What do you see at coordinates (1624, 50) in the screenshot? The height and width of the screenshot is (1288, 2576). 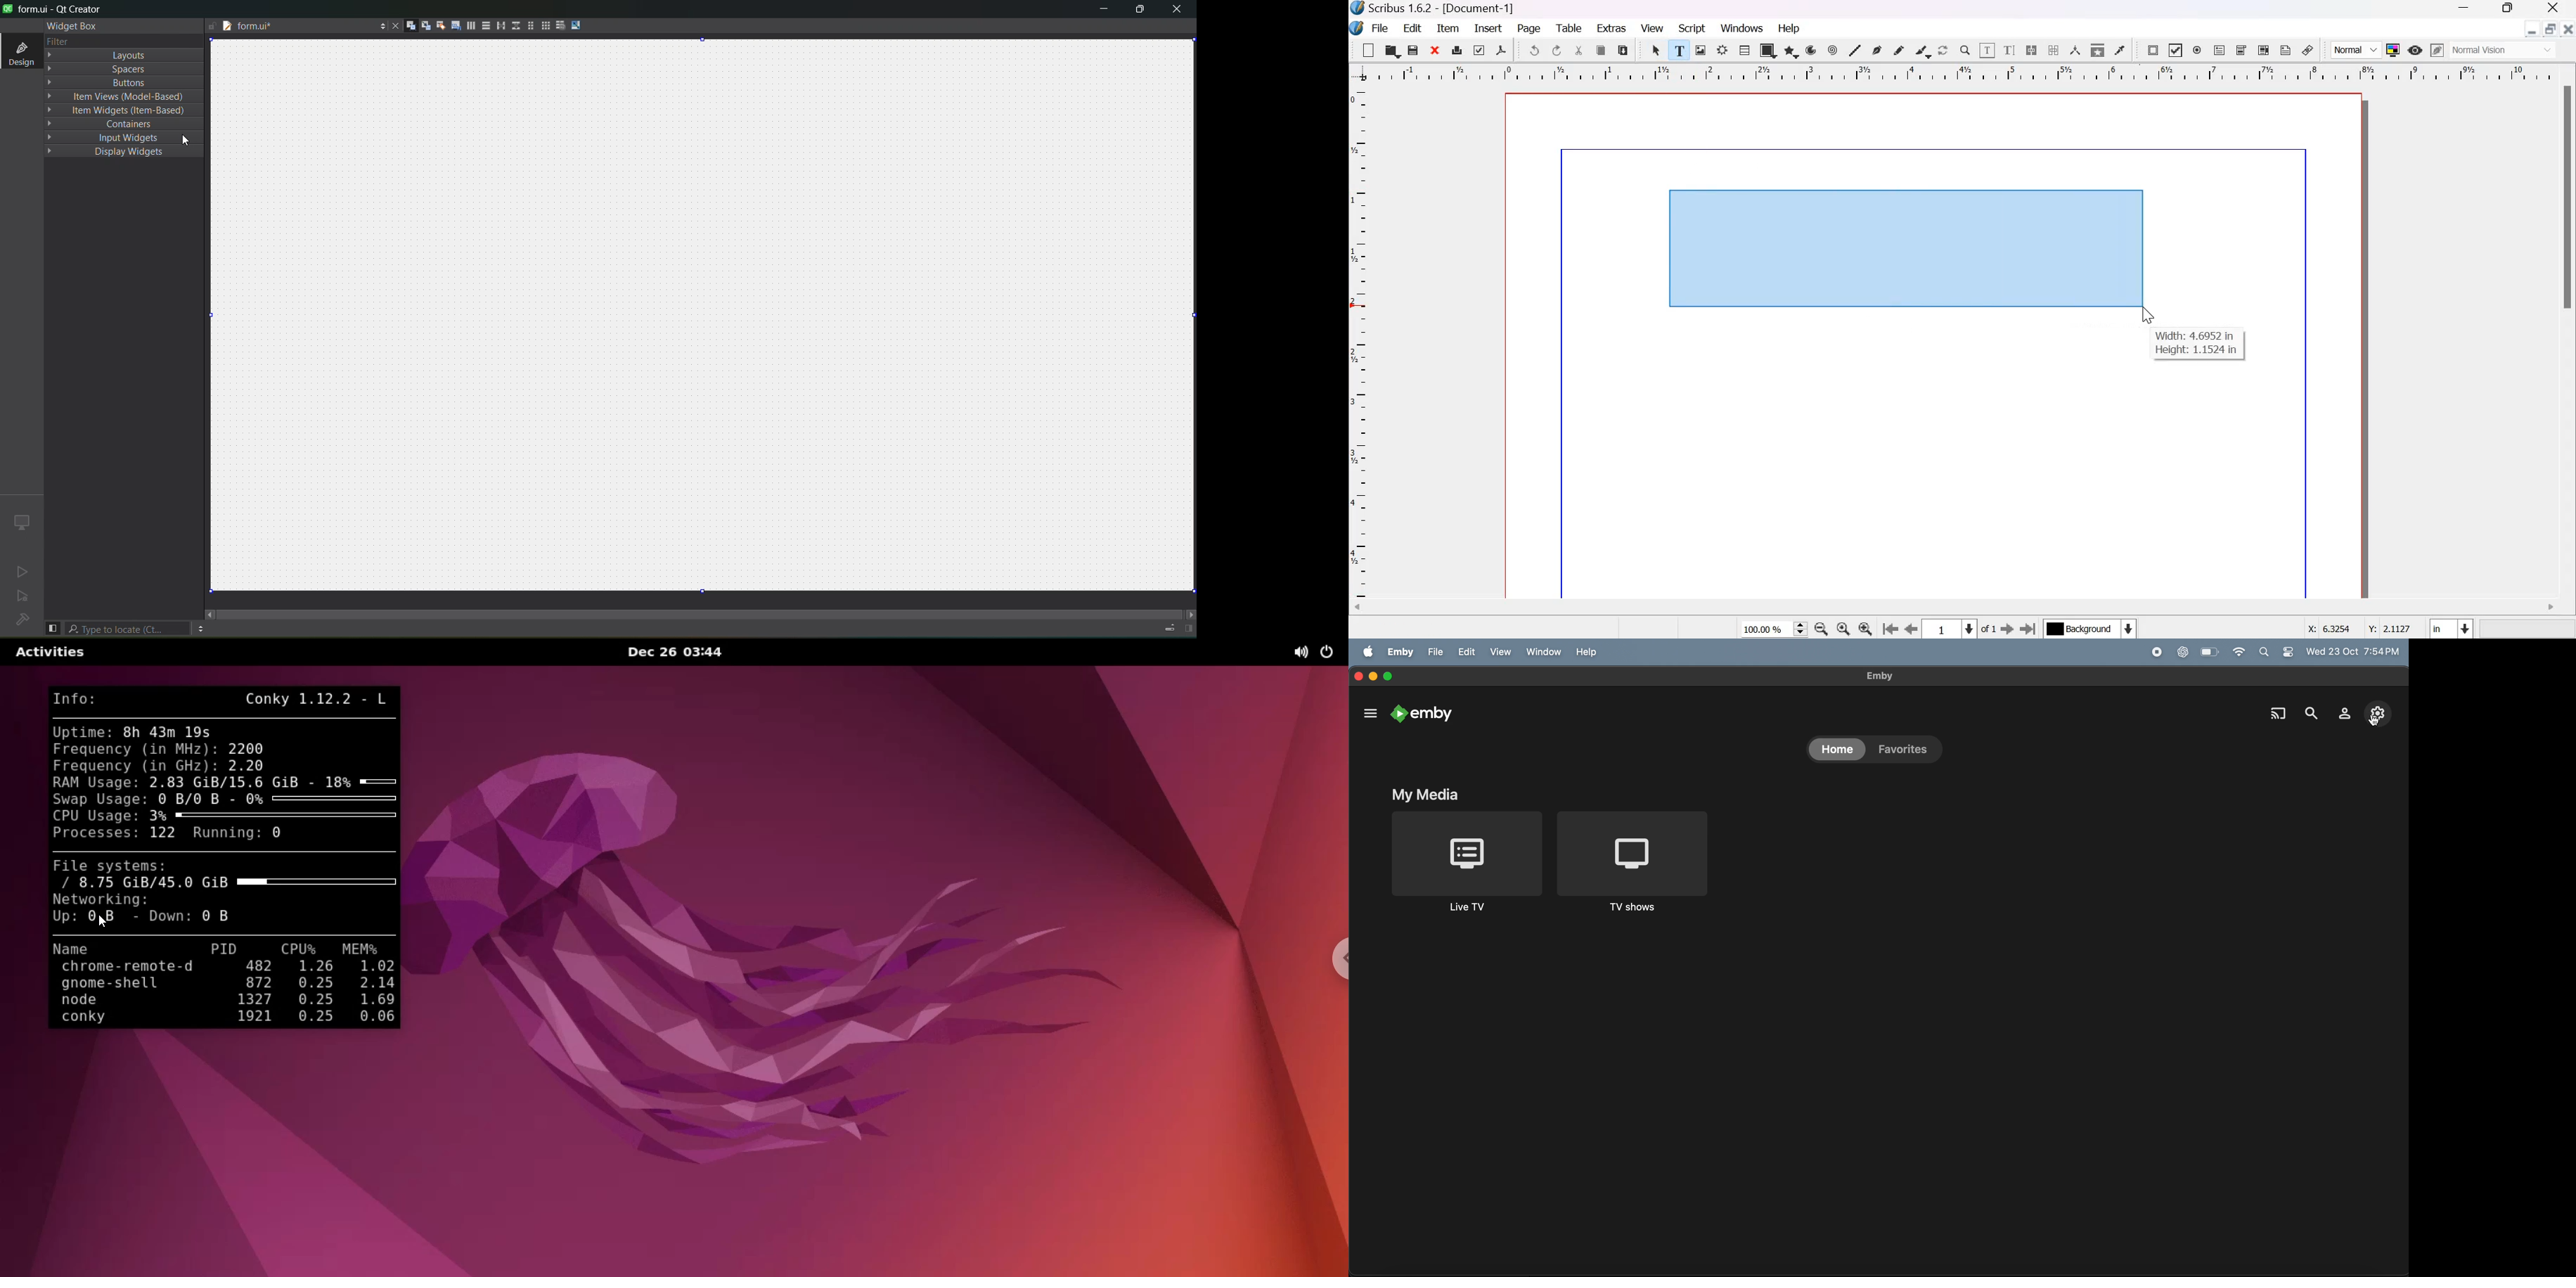 I see `paste` at bounding box center [1624, 50].